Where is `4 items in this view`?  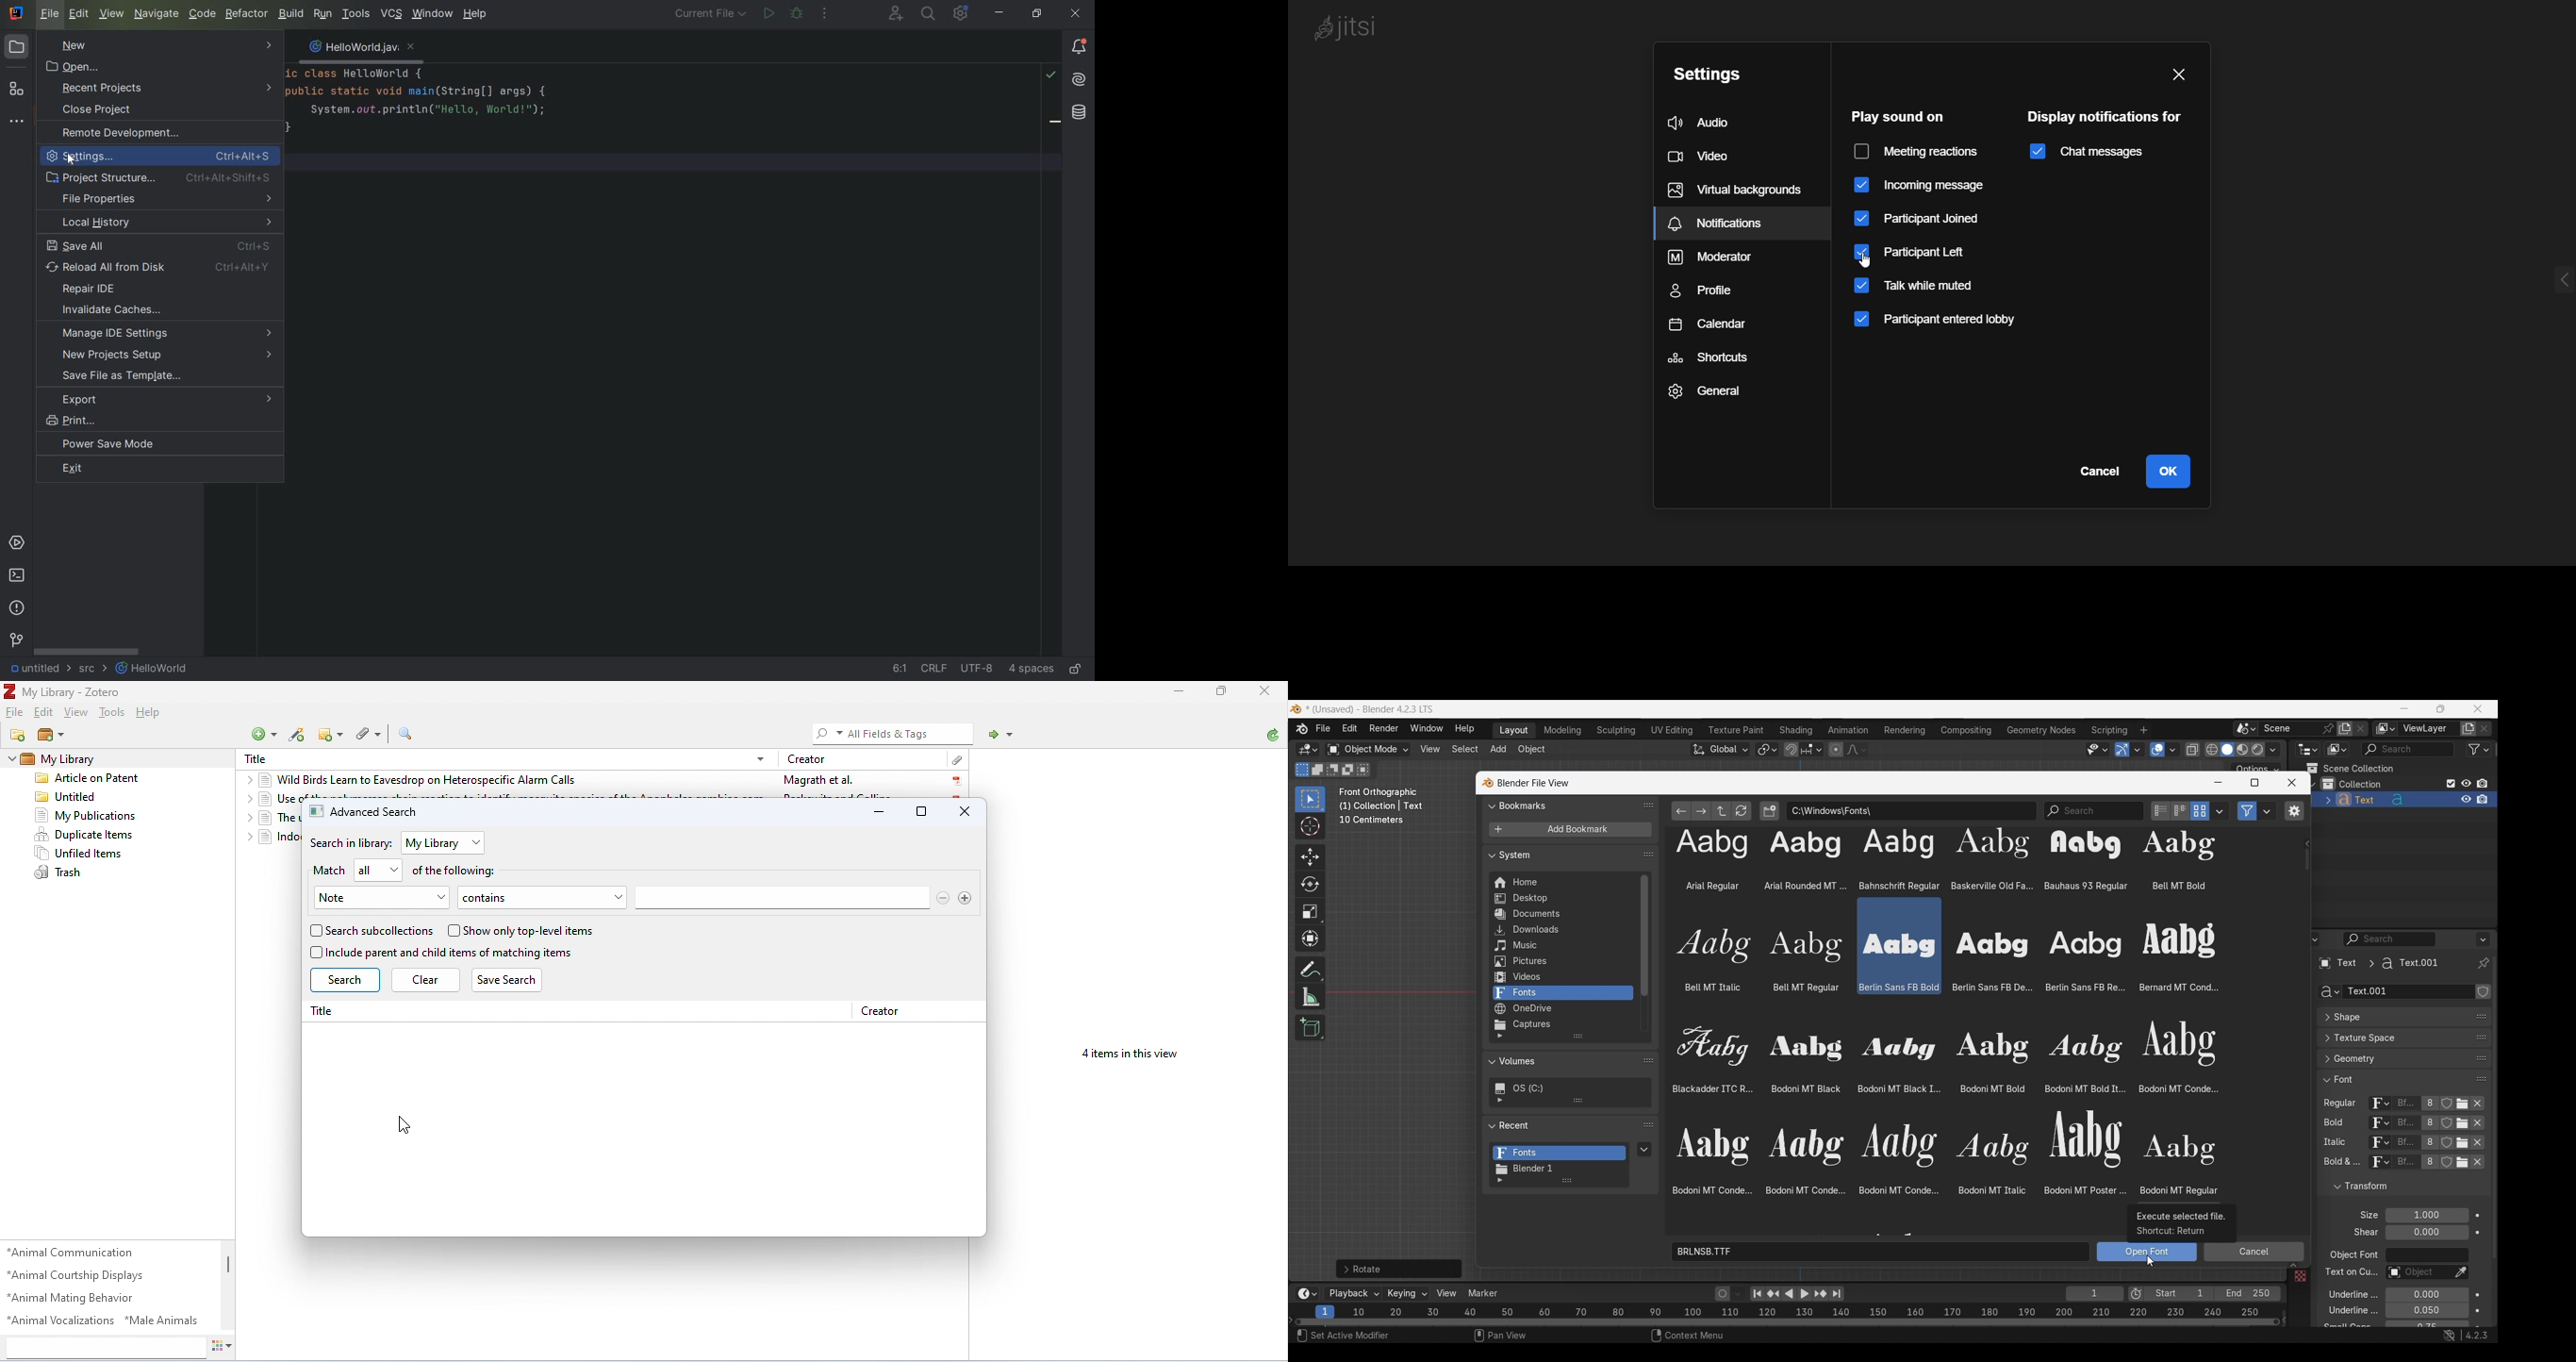
4 items in this view is located at coordinates (1127, 1055).